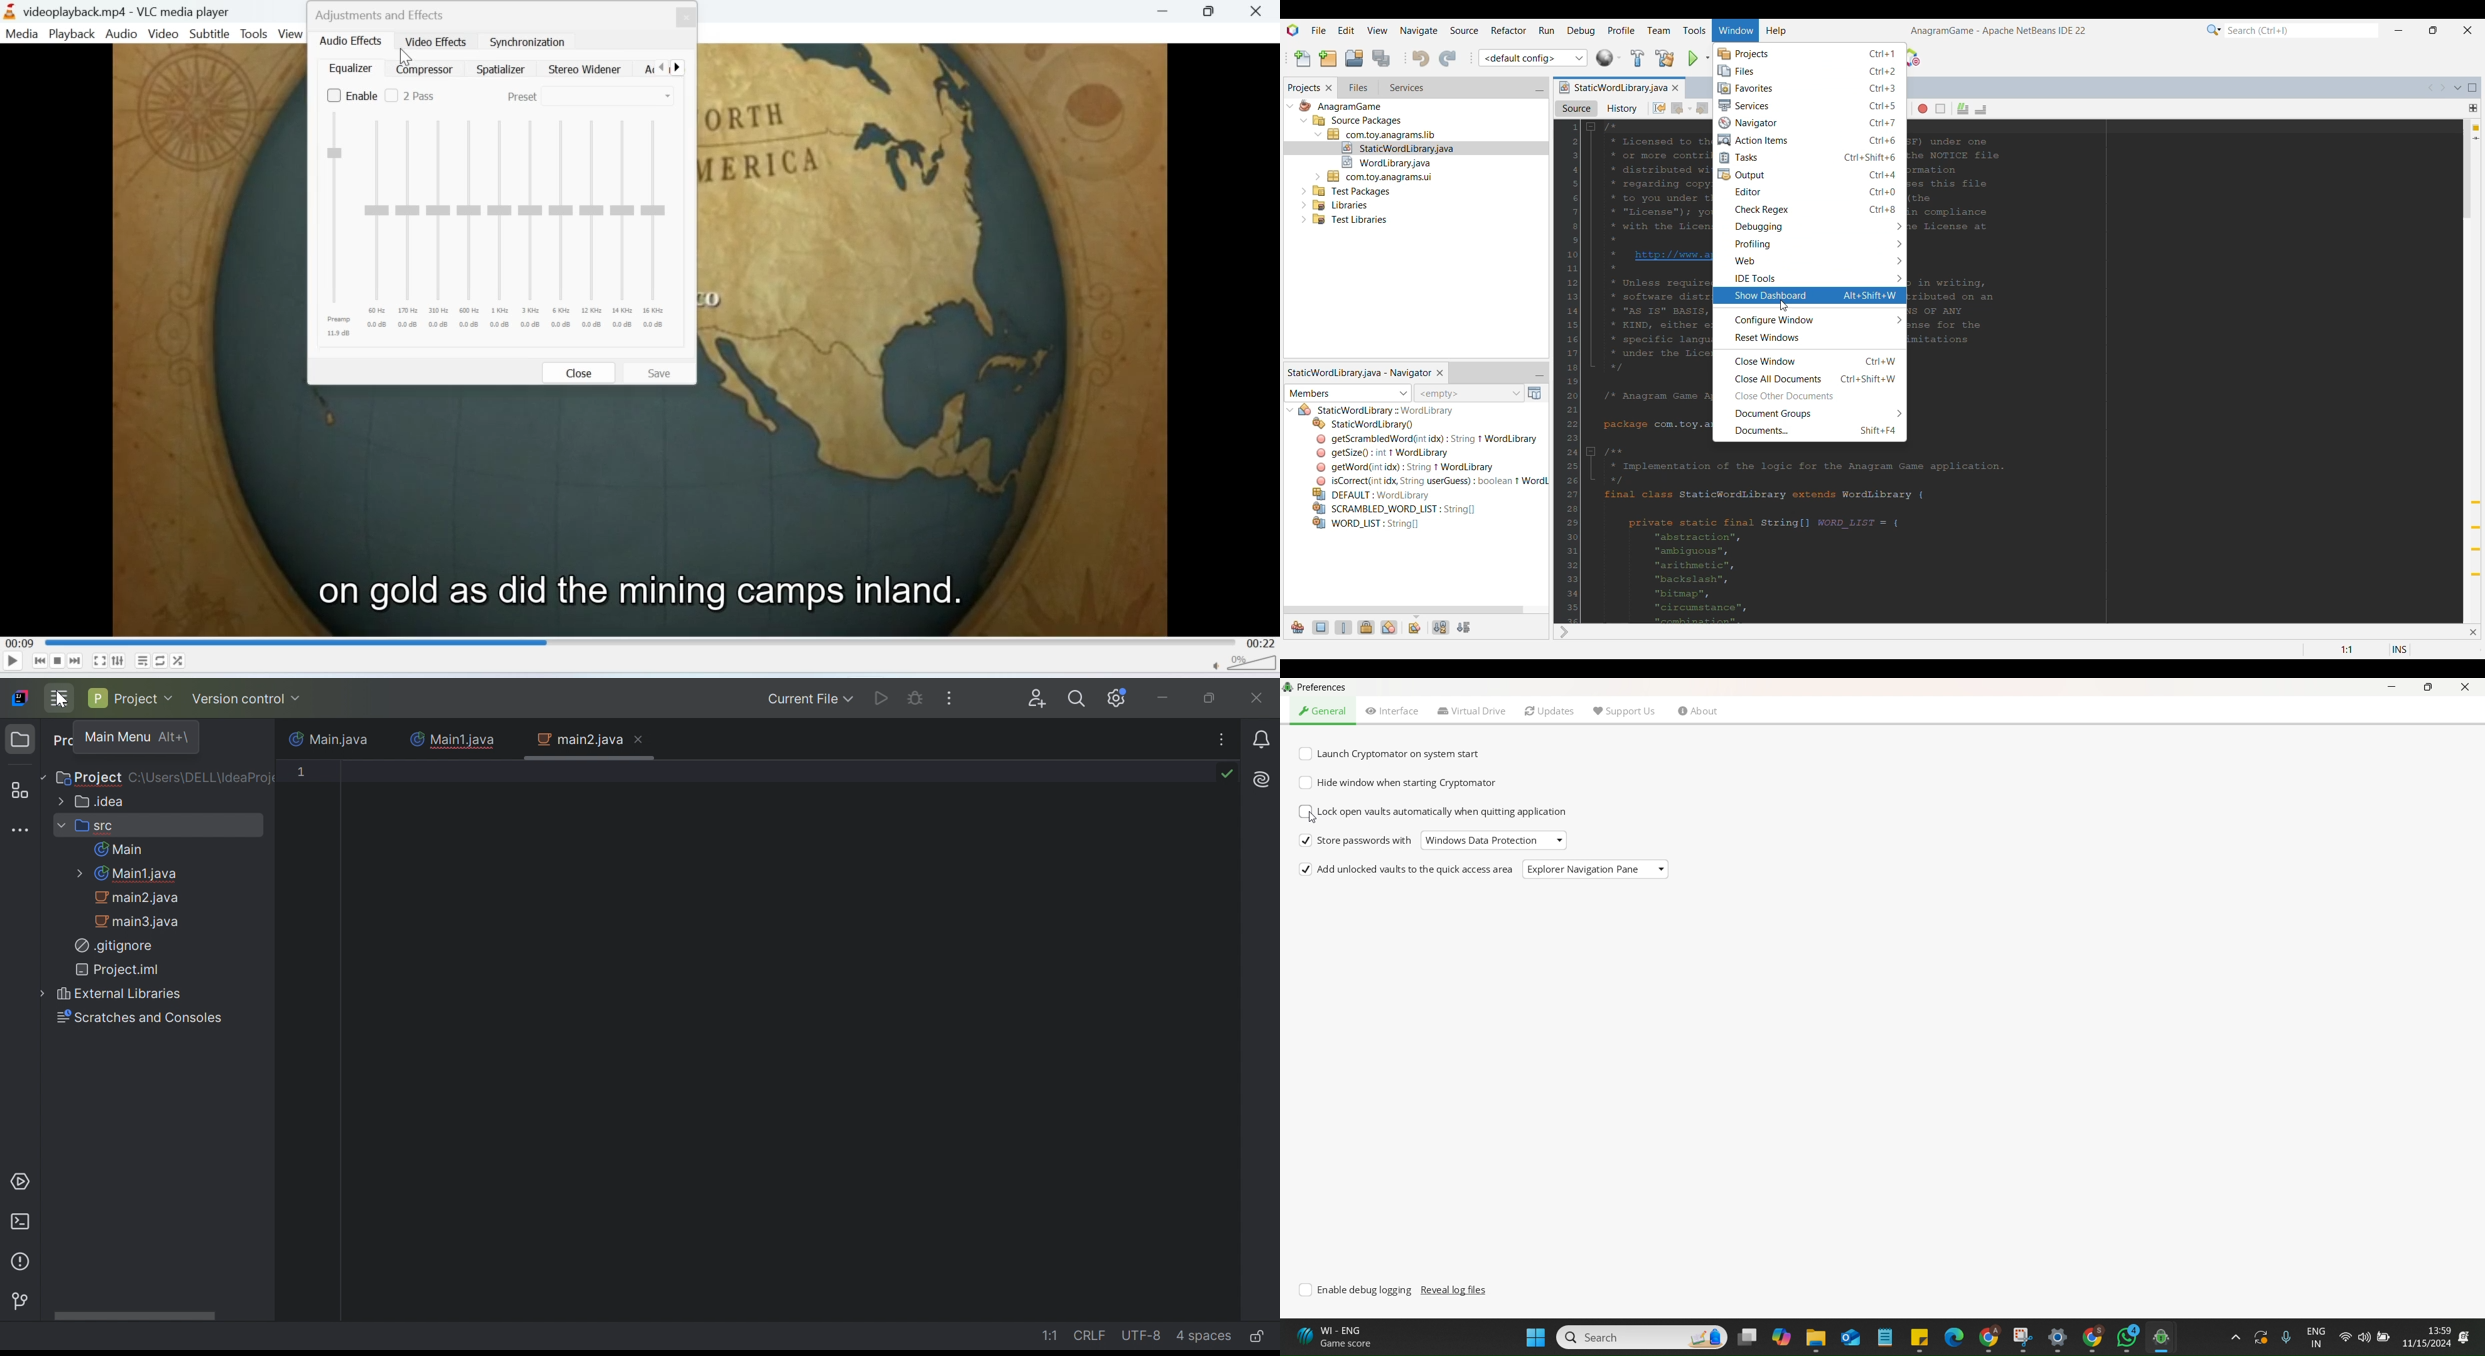 The height and width of the screenshot is (1372, 2492). What do you see at coordinates (1399, 146) in the screenshot?
I see `` at bounding box center [1399, 146].